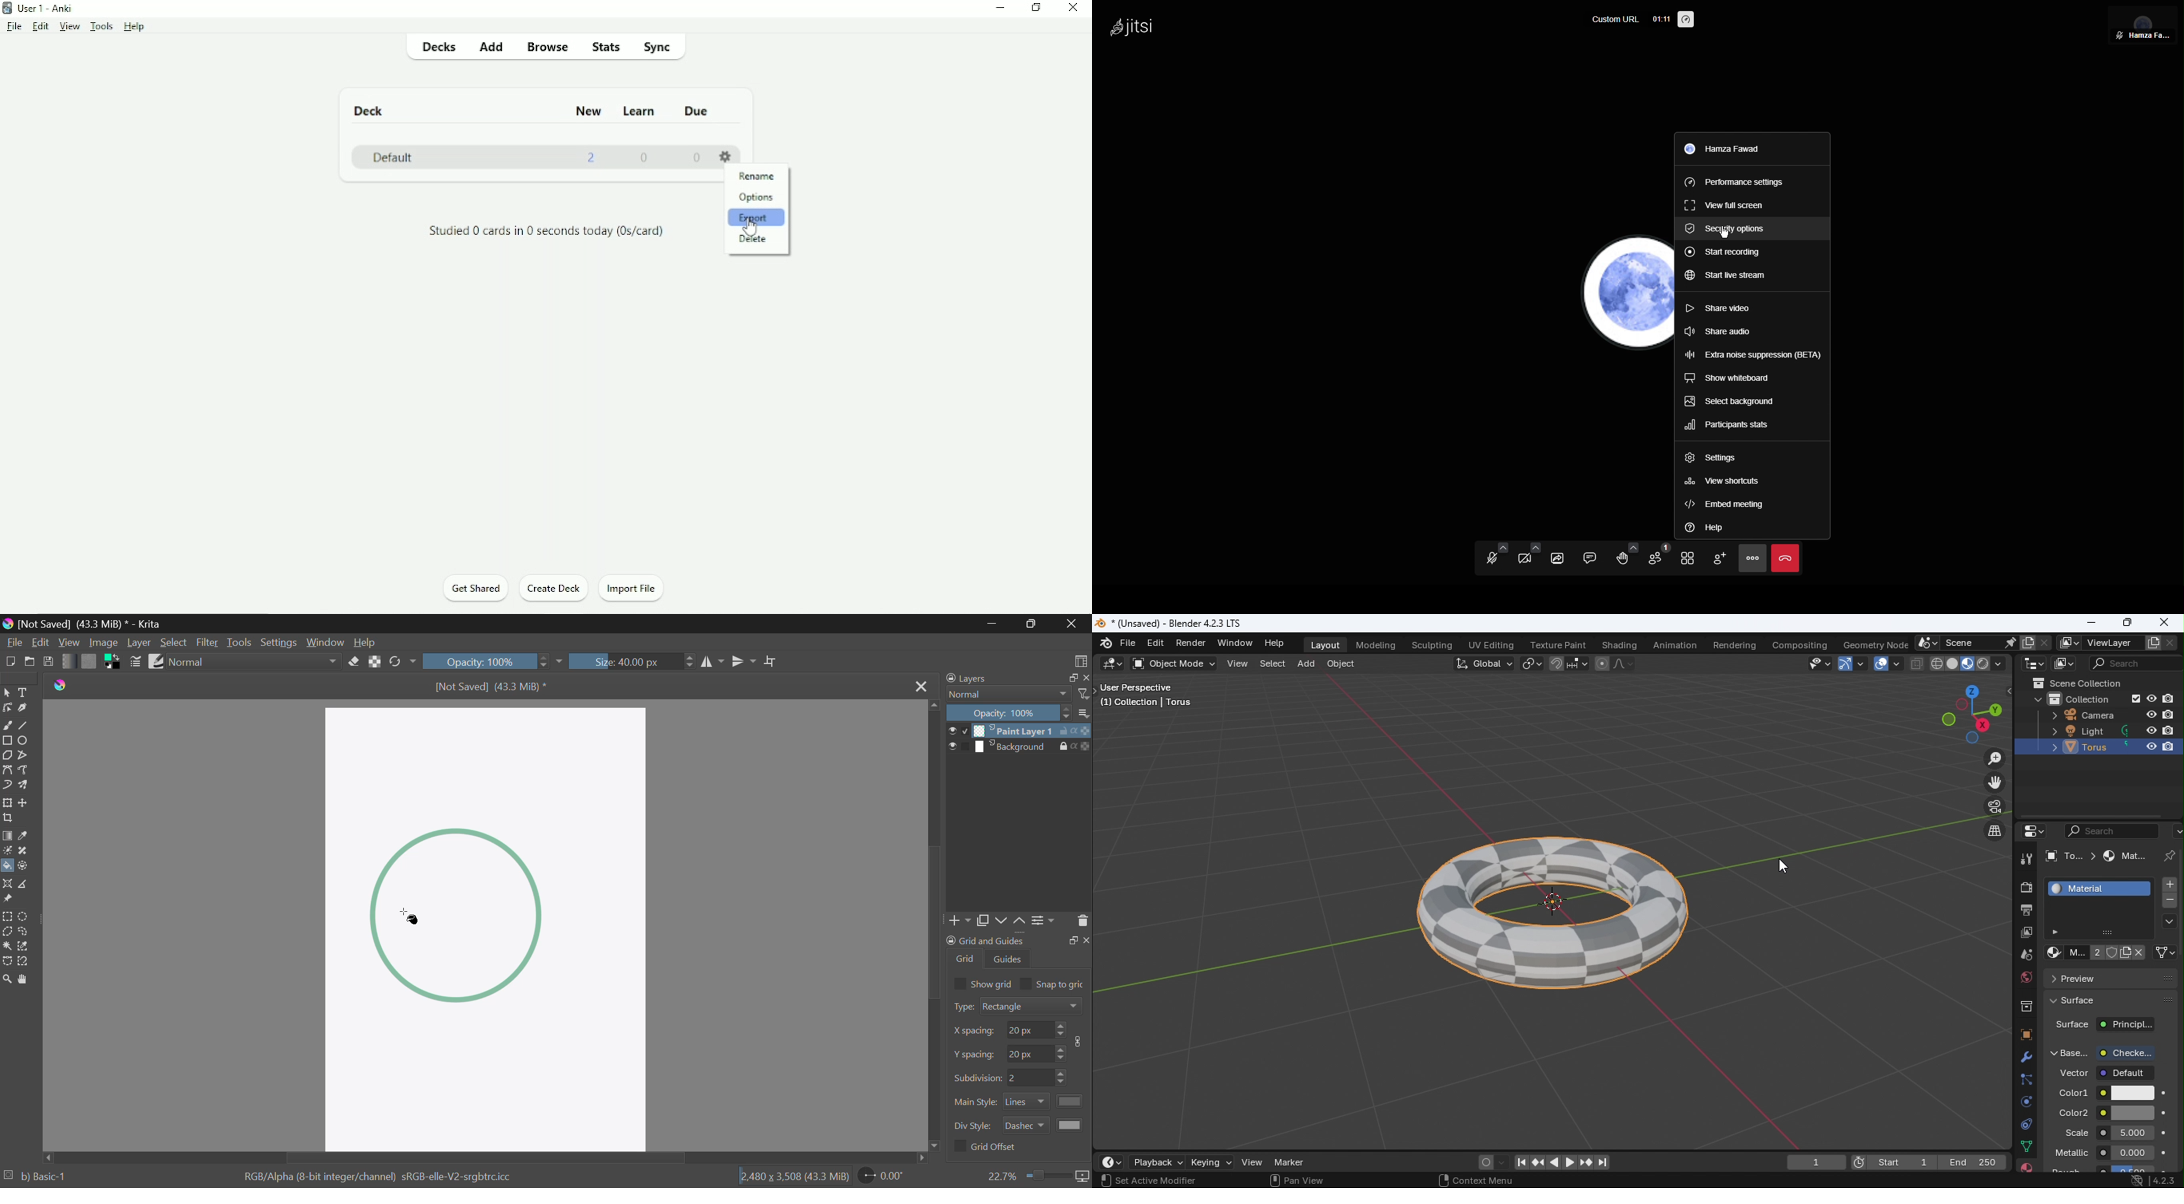 Image resolution: width=2184 pixels, height=1204 pixels. Describe the element at coordinates (1341, 664) in the screenshot. I see `Object` at that location.